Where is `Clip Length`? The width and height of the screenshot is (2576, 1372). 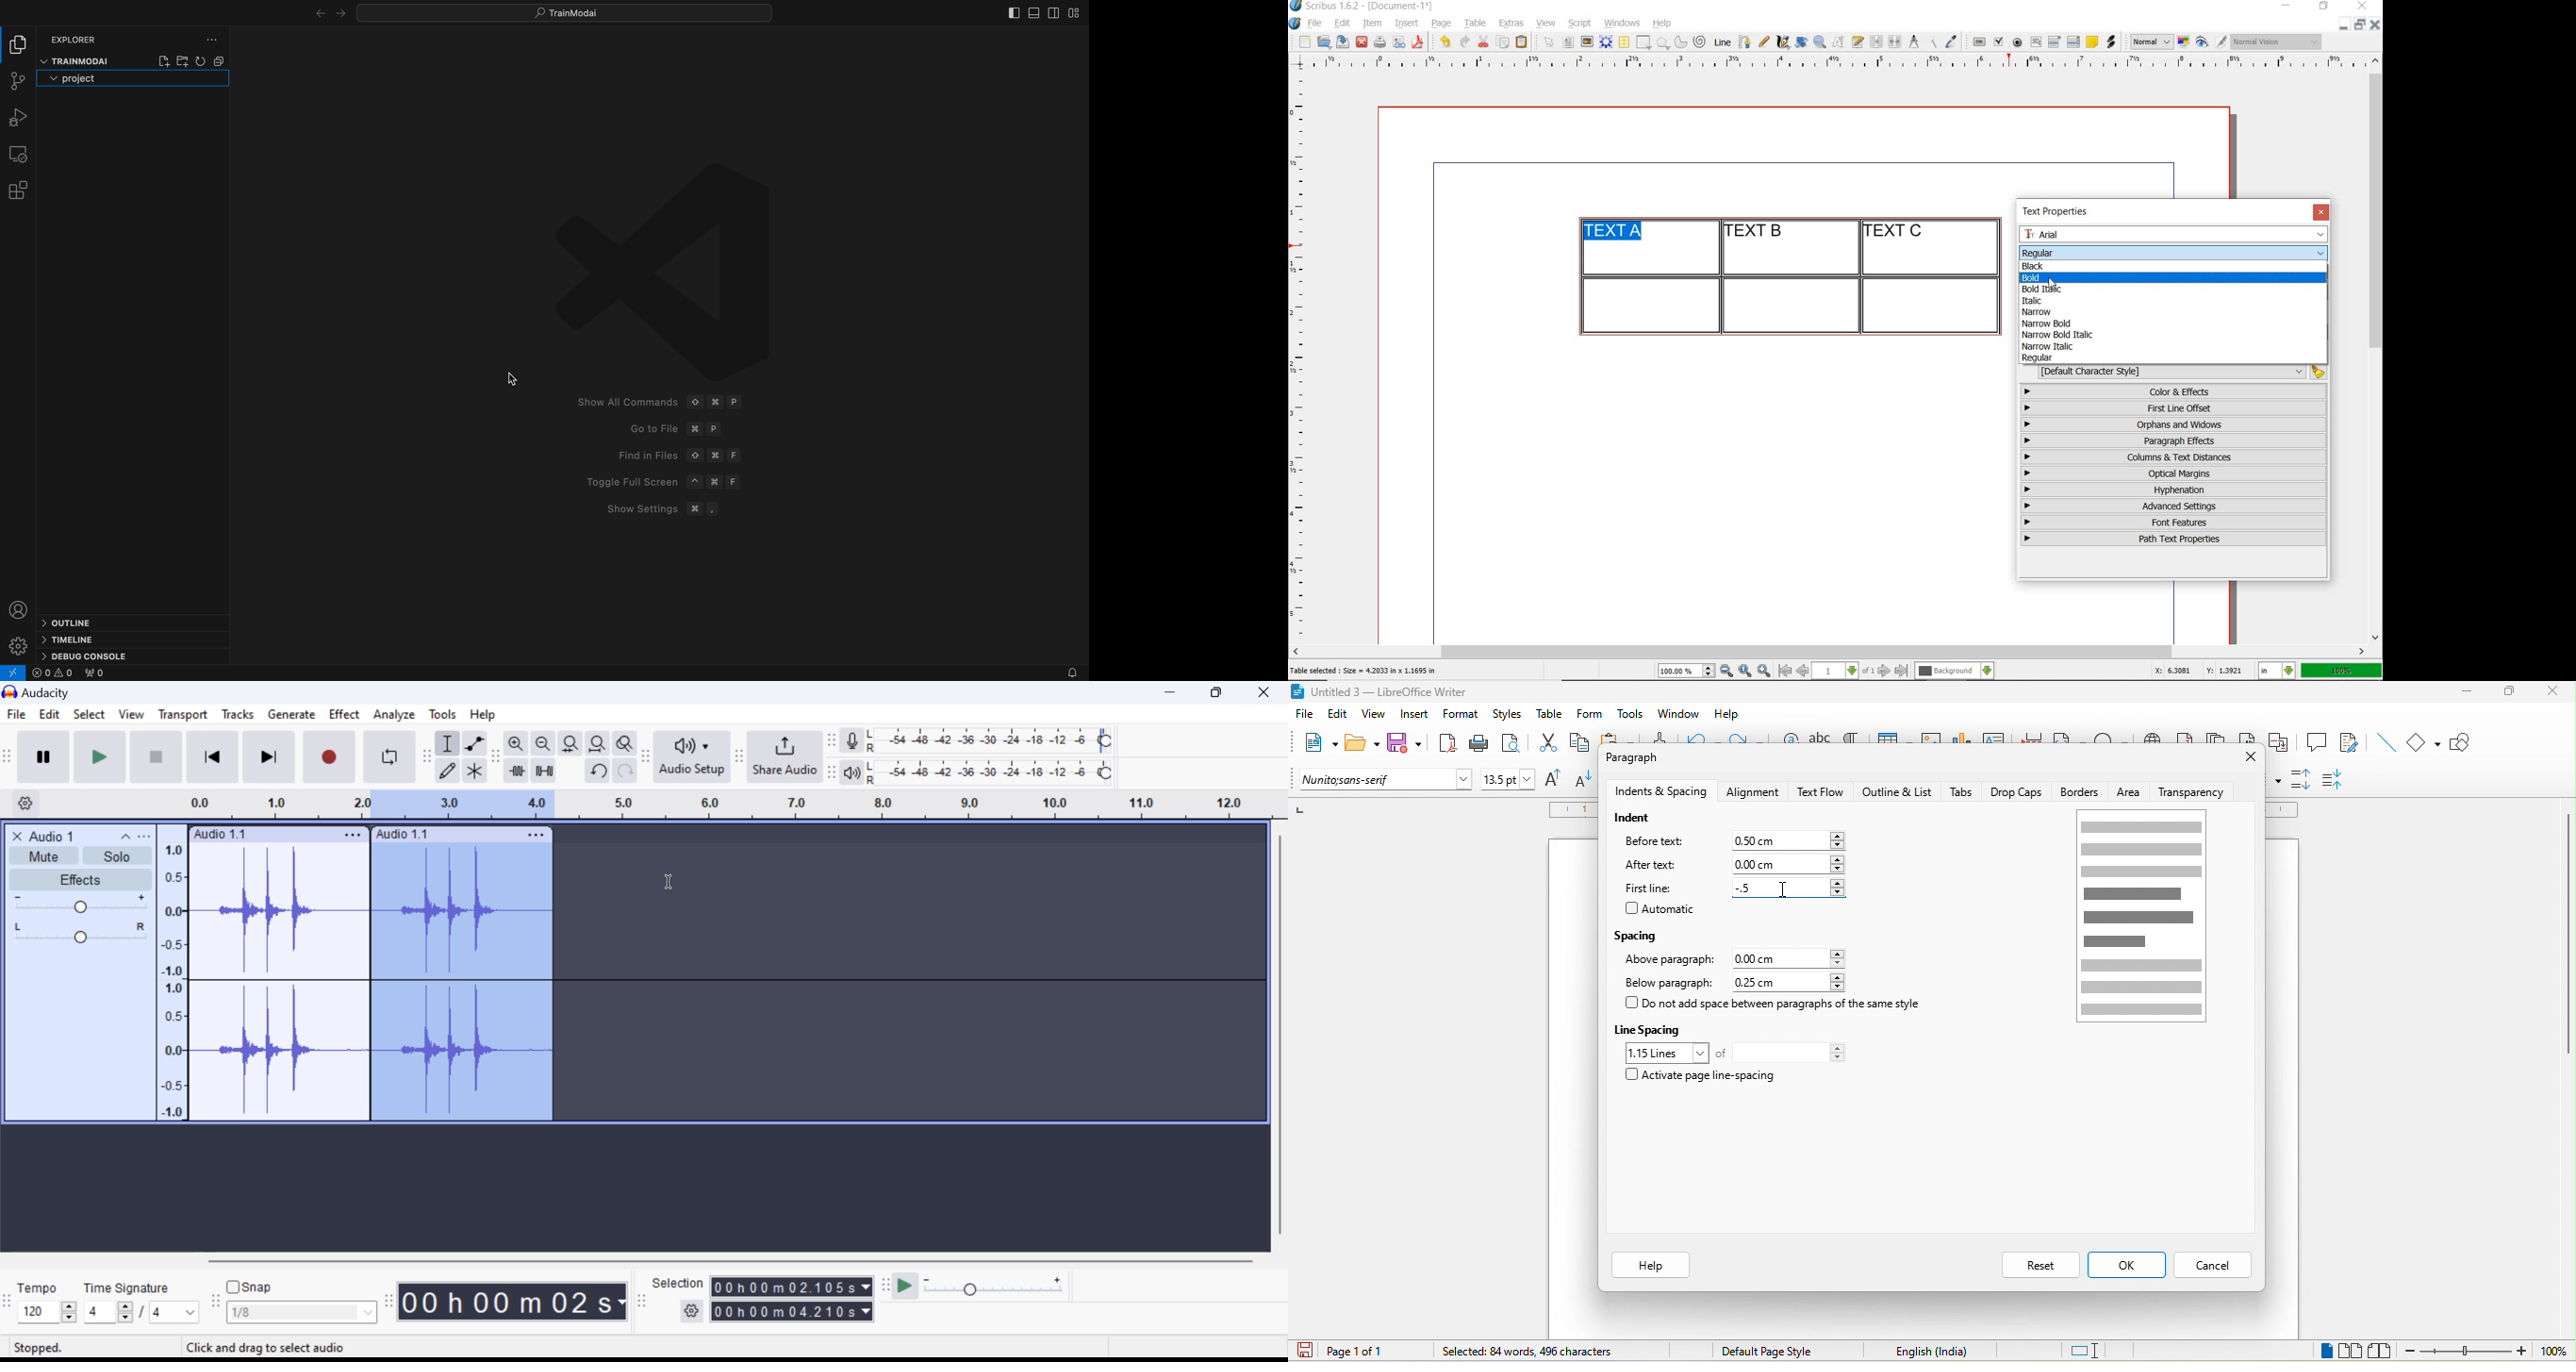 Clip Length is located at coordinates (515, 1301).